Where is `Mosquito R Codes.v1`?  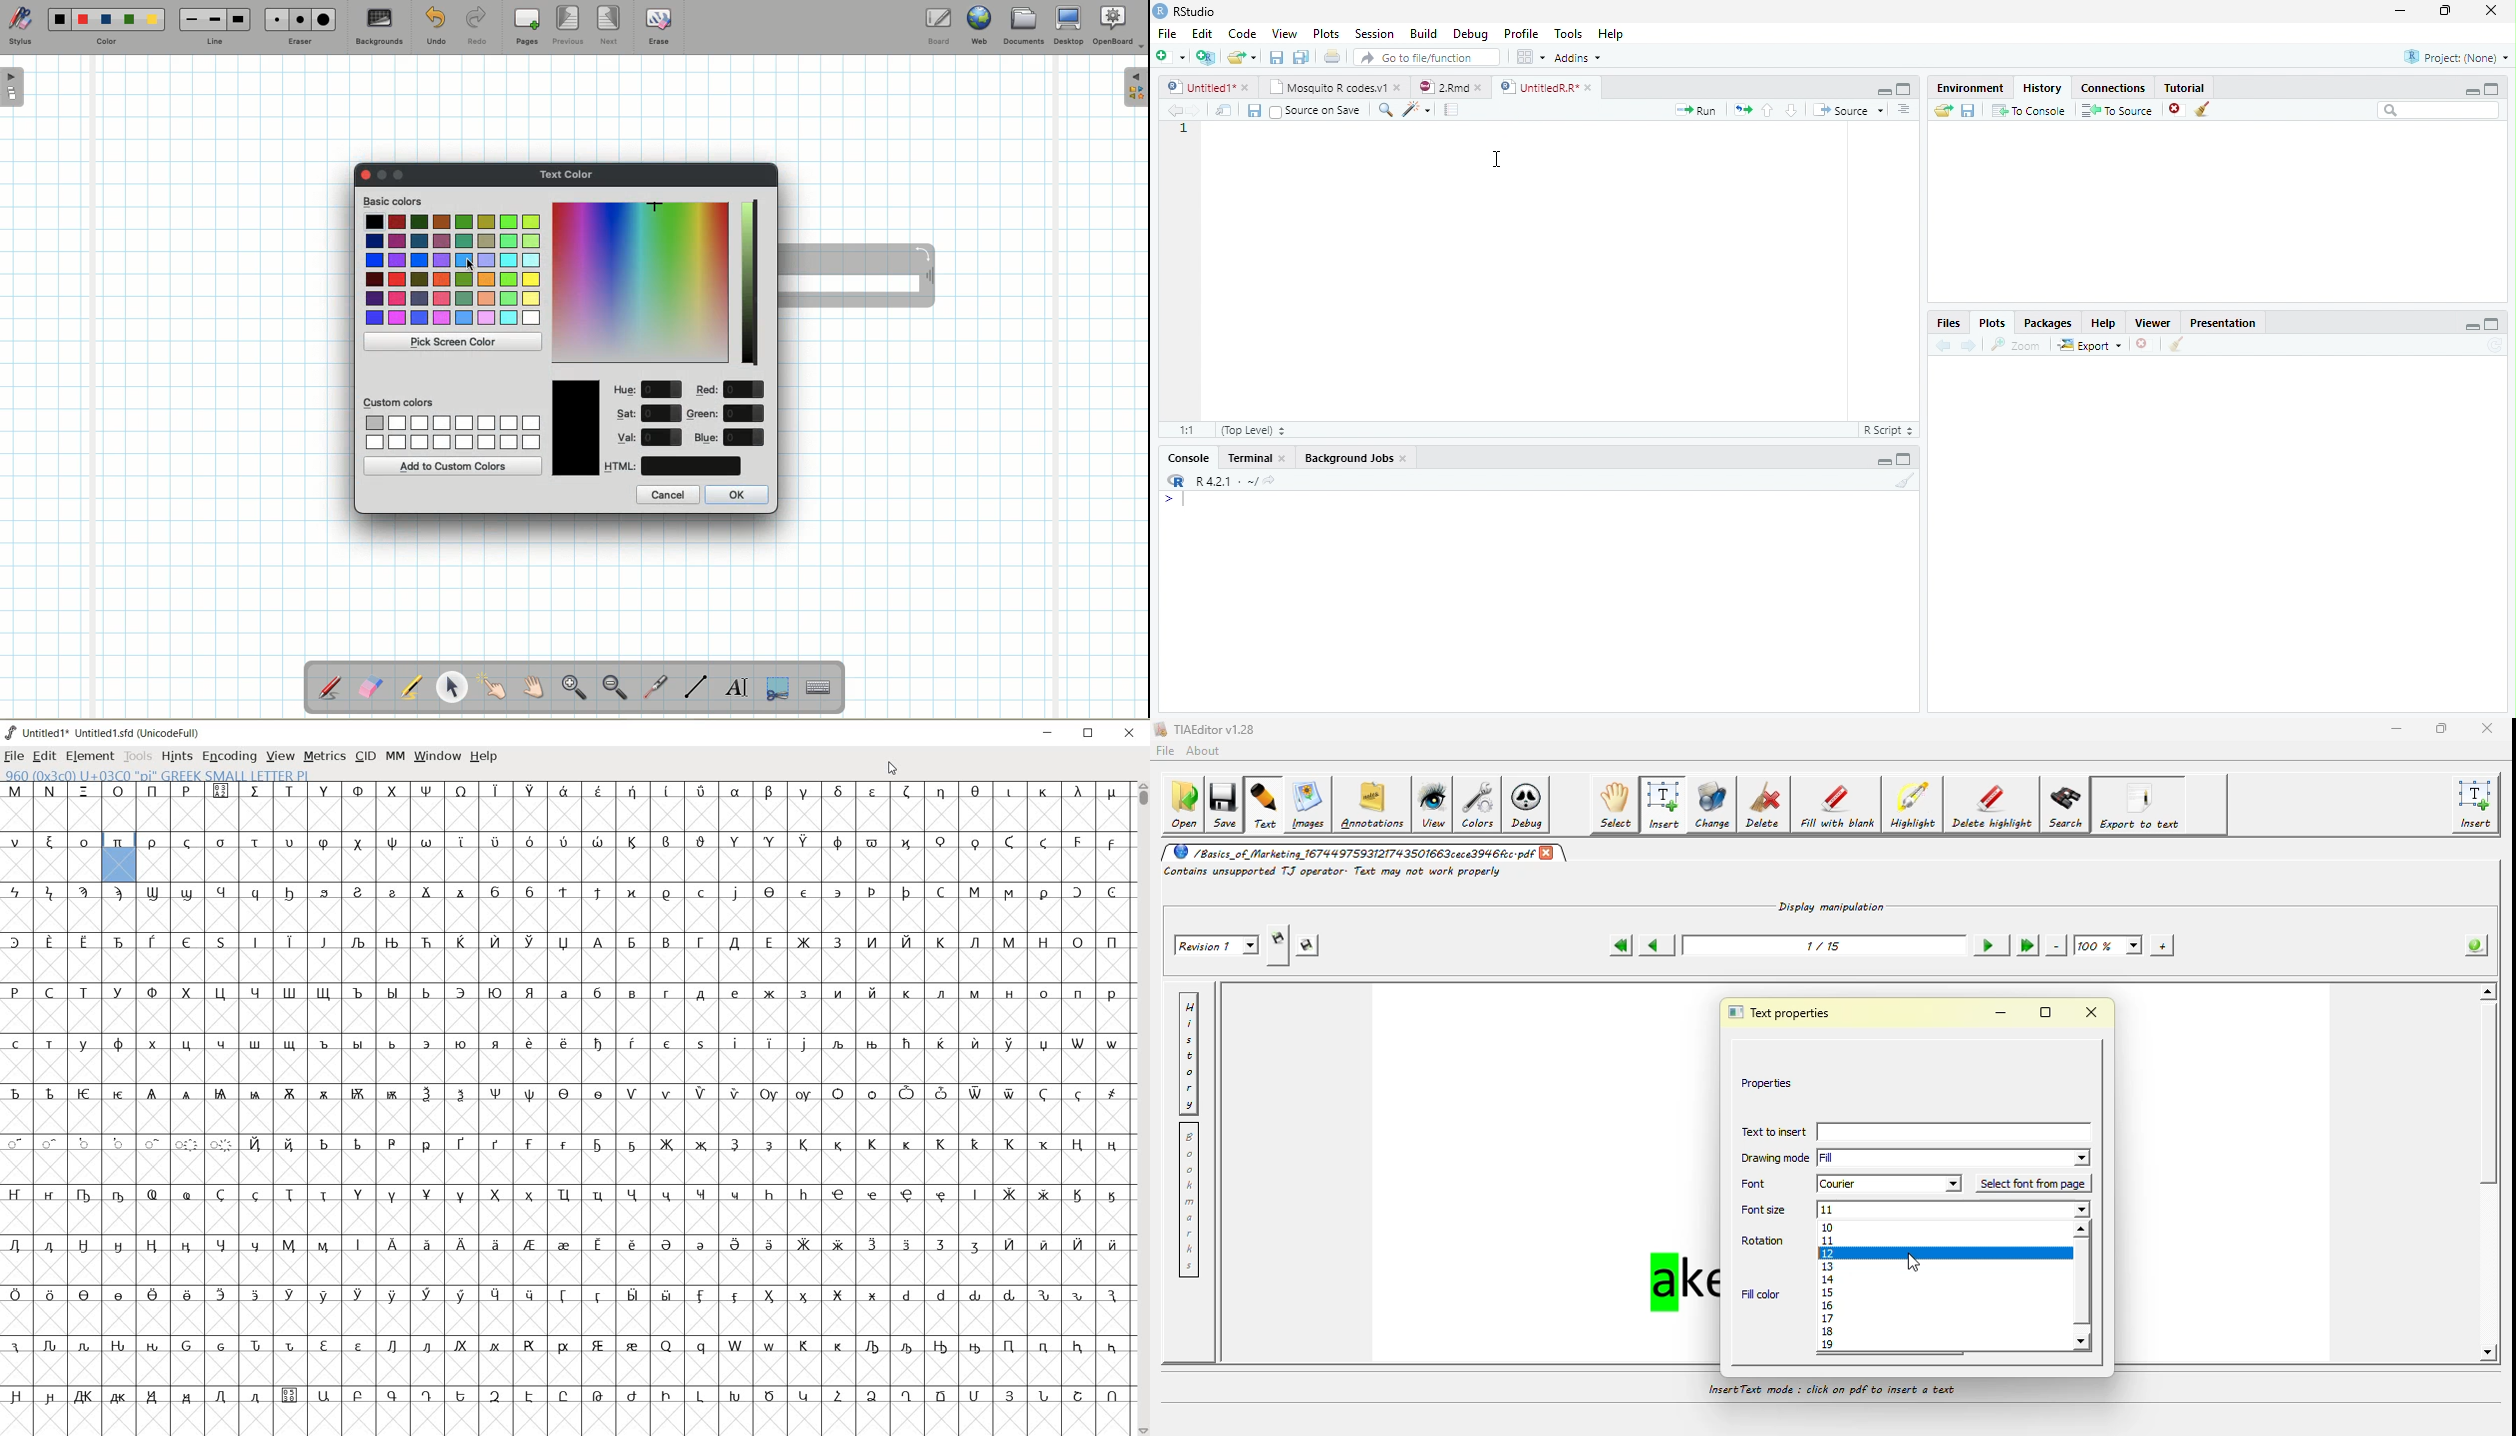
Mosquito R Codes.v1 is located at coordinates (1335, 88).